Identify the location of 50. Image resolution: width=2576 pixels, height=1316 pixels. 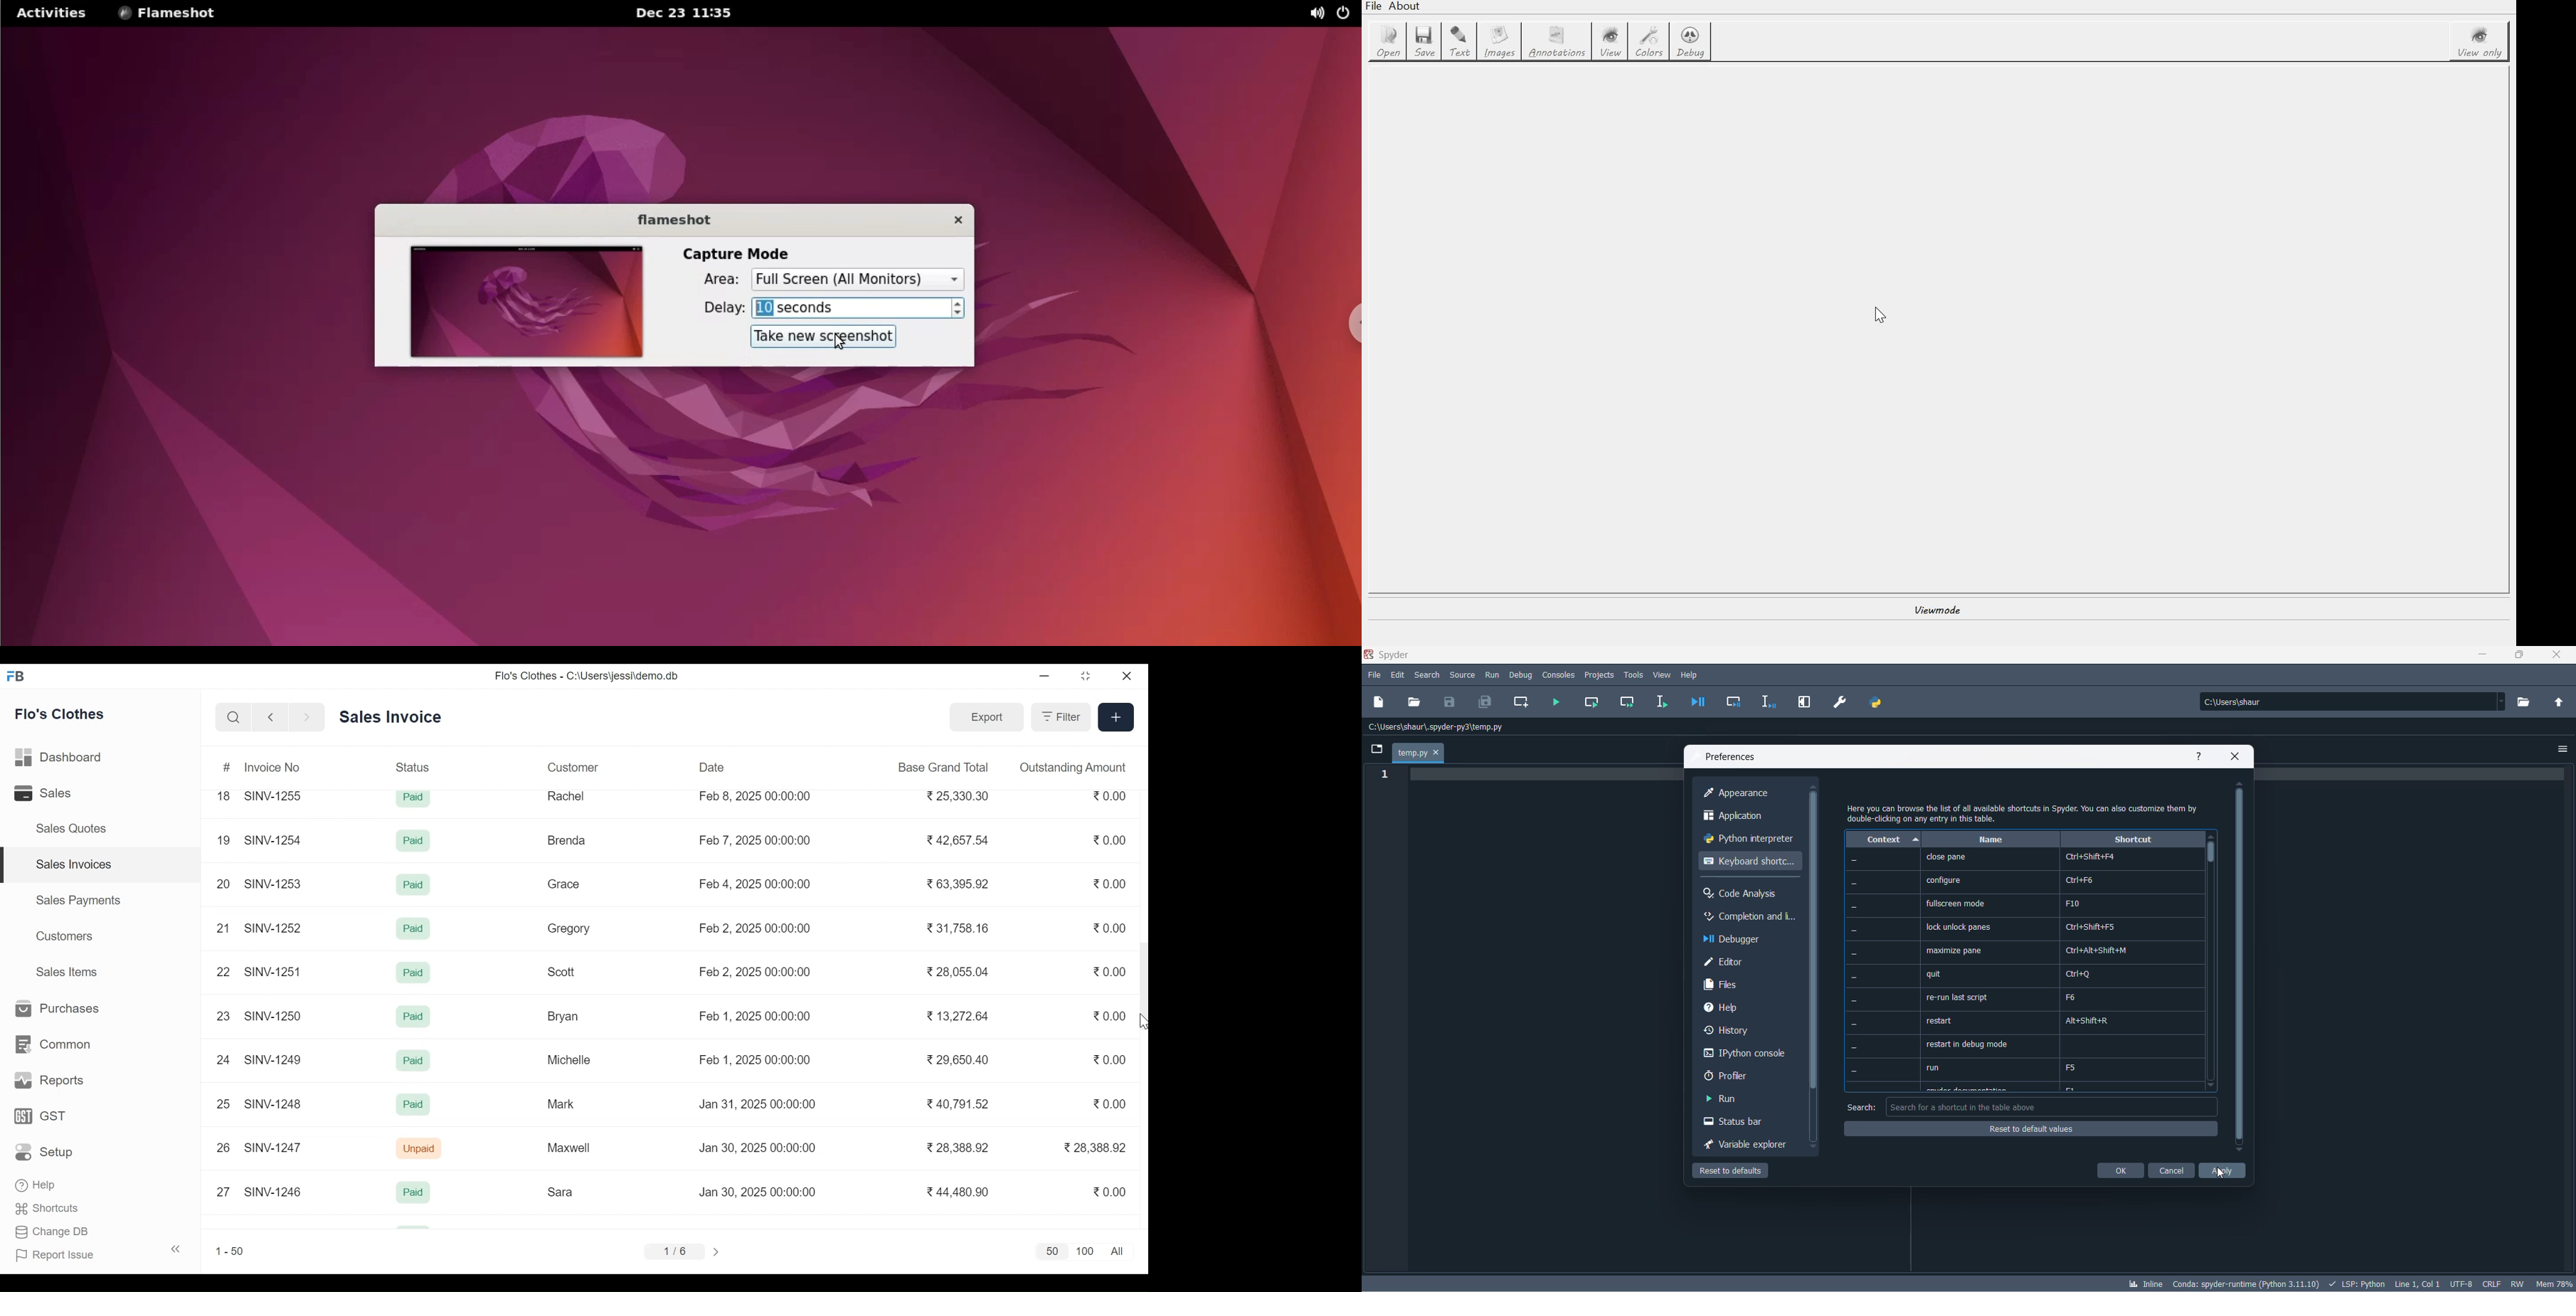
(1050, 1252).